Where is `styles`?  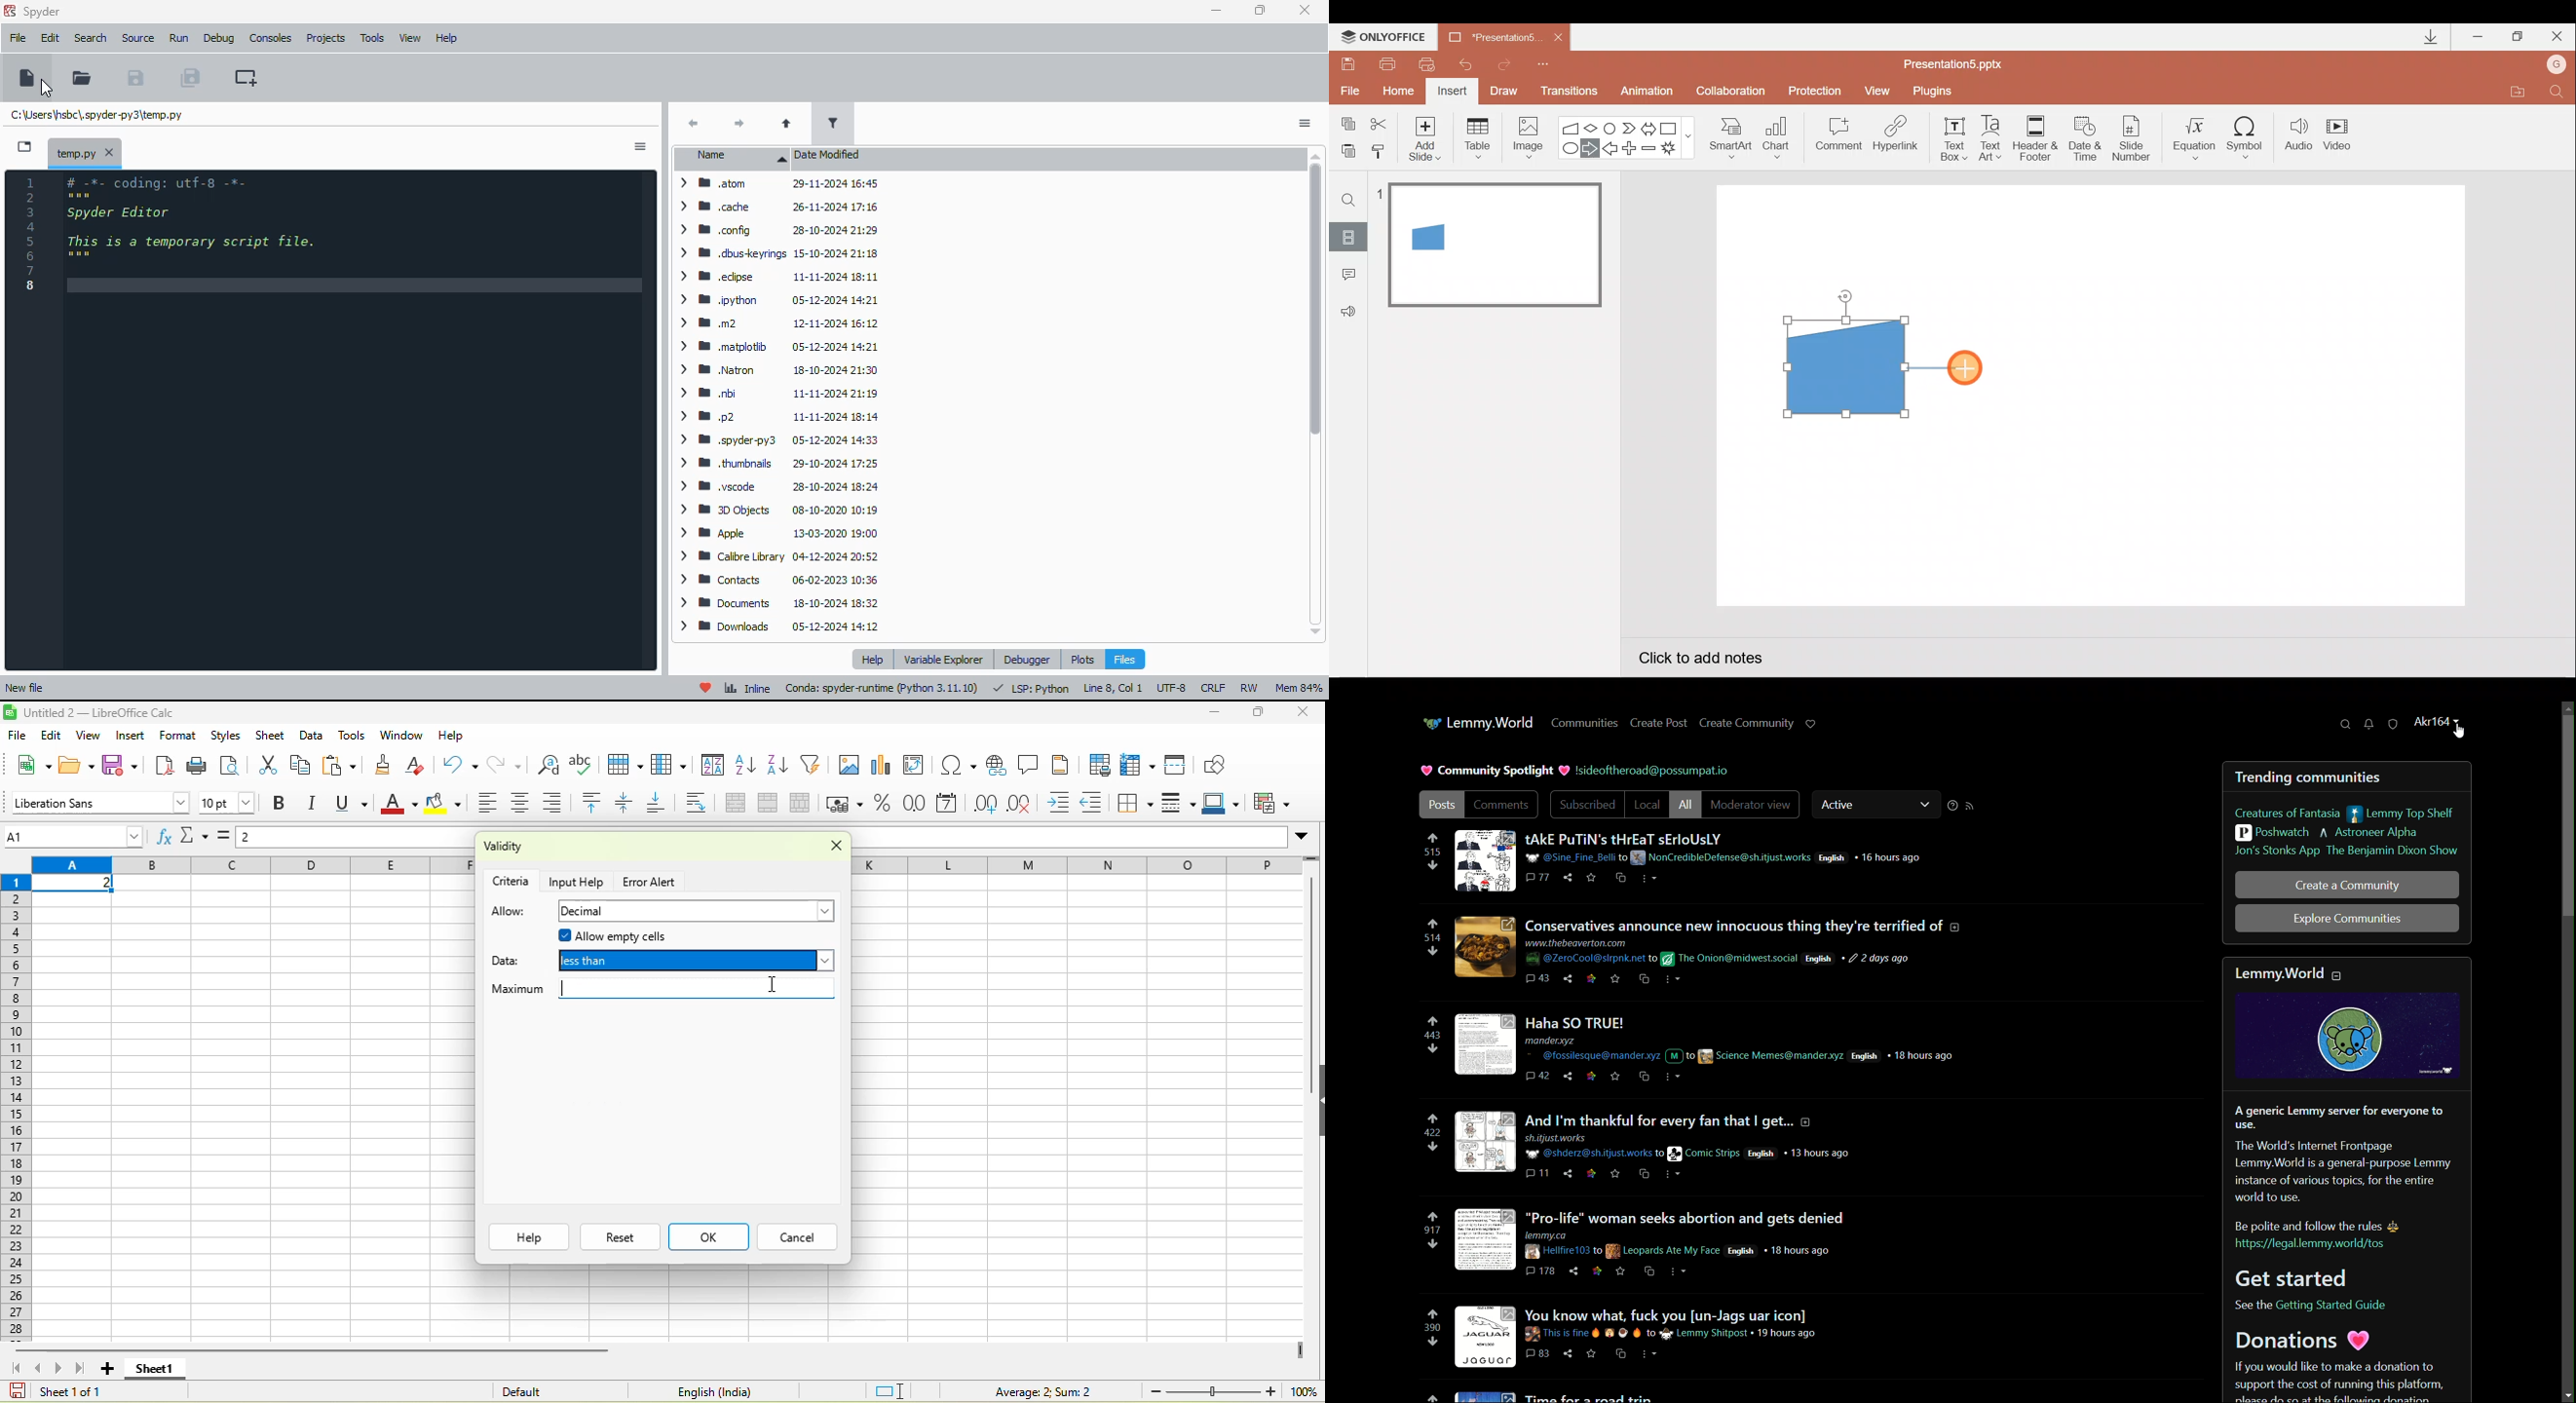
styles is located at coordinates (224, 734).